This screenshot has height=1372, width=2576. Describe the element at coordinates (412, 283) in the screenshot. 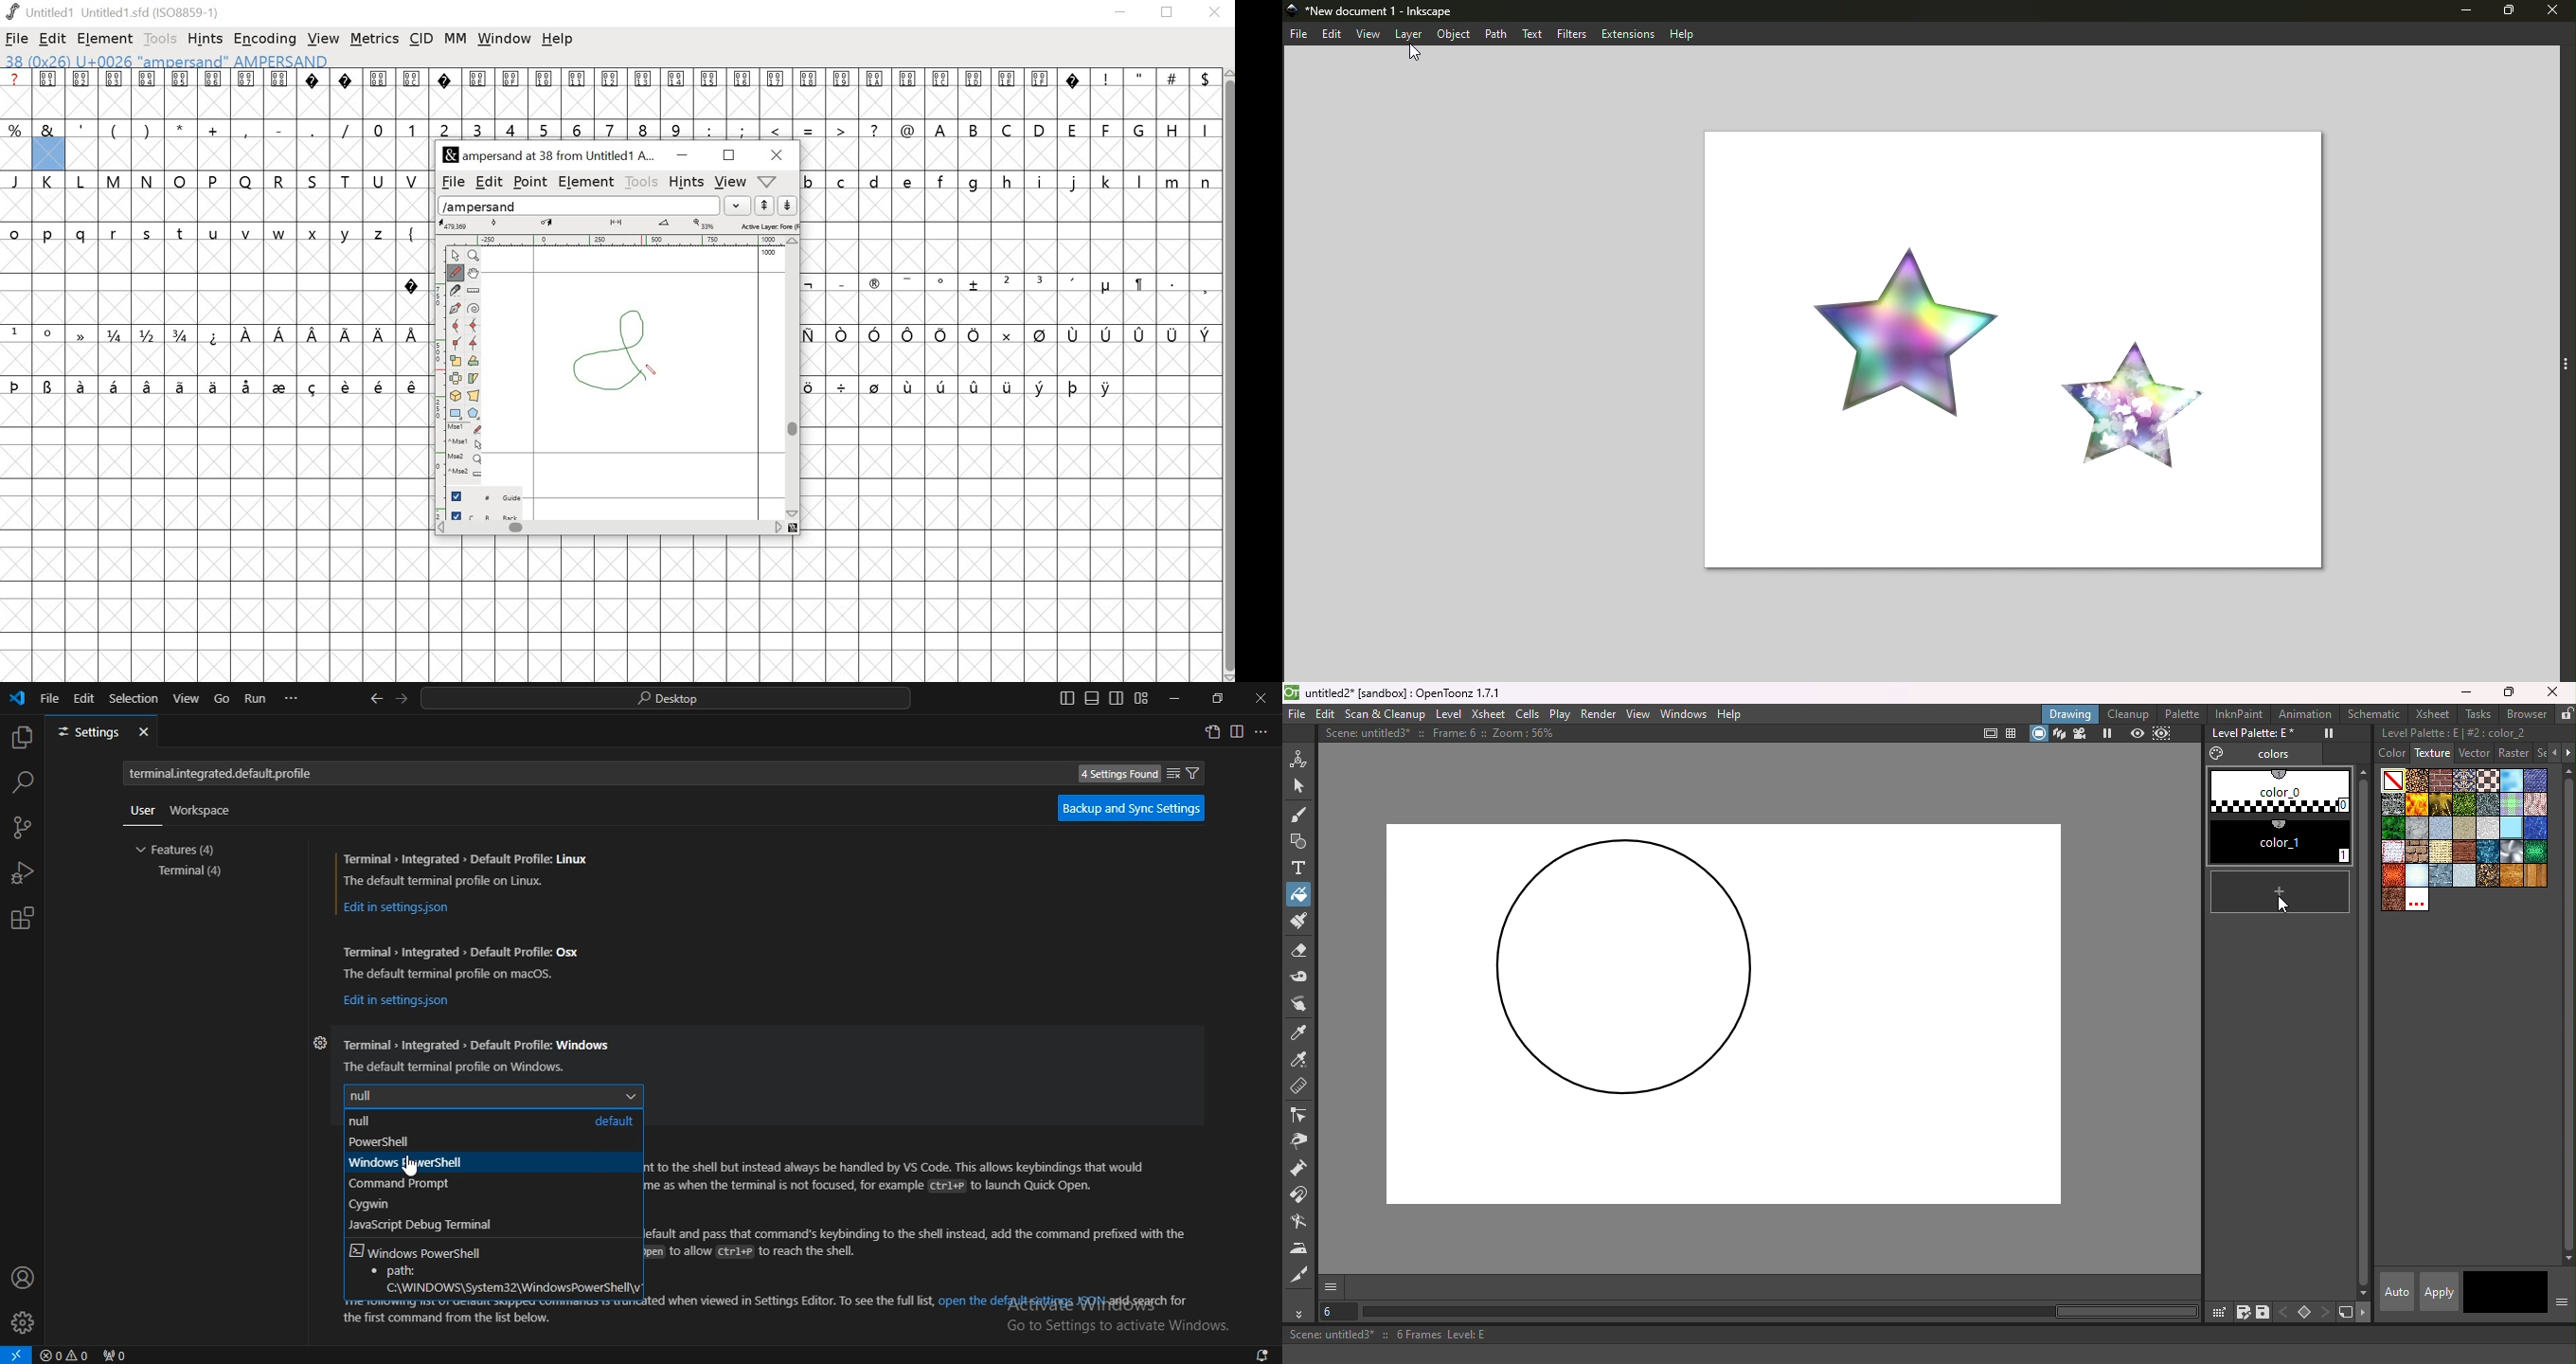

I see `?` at that location.